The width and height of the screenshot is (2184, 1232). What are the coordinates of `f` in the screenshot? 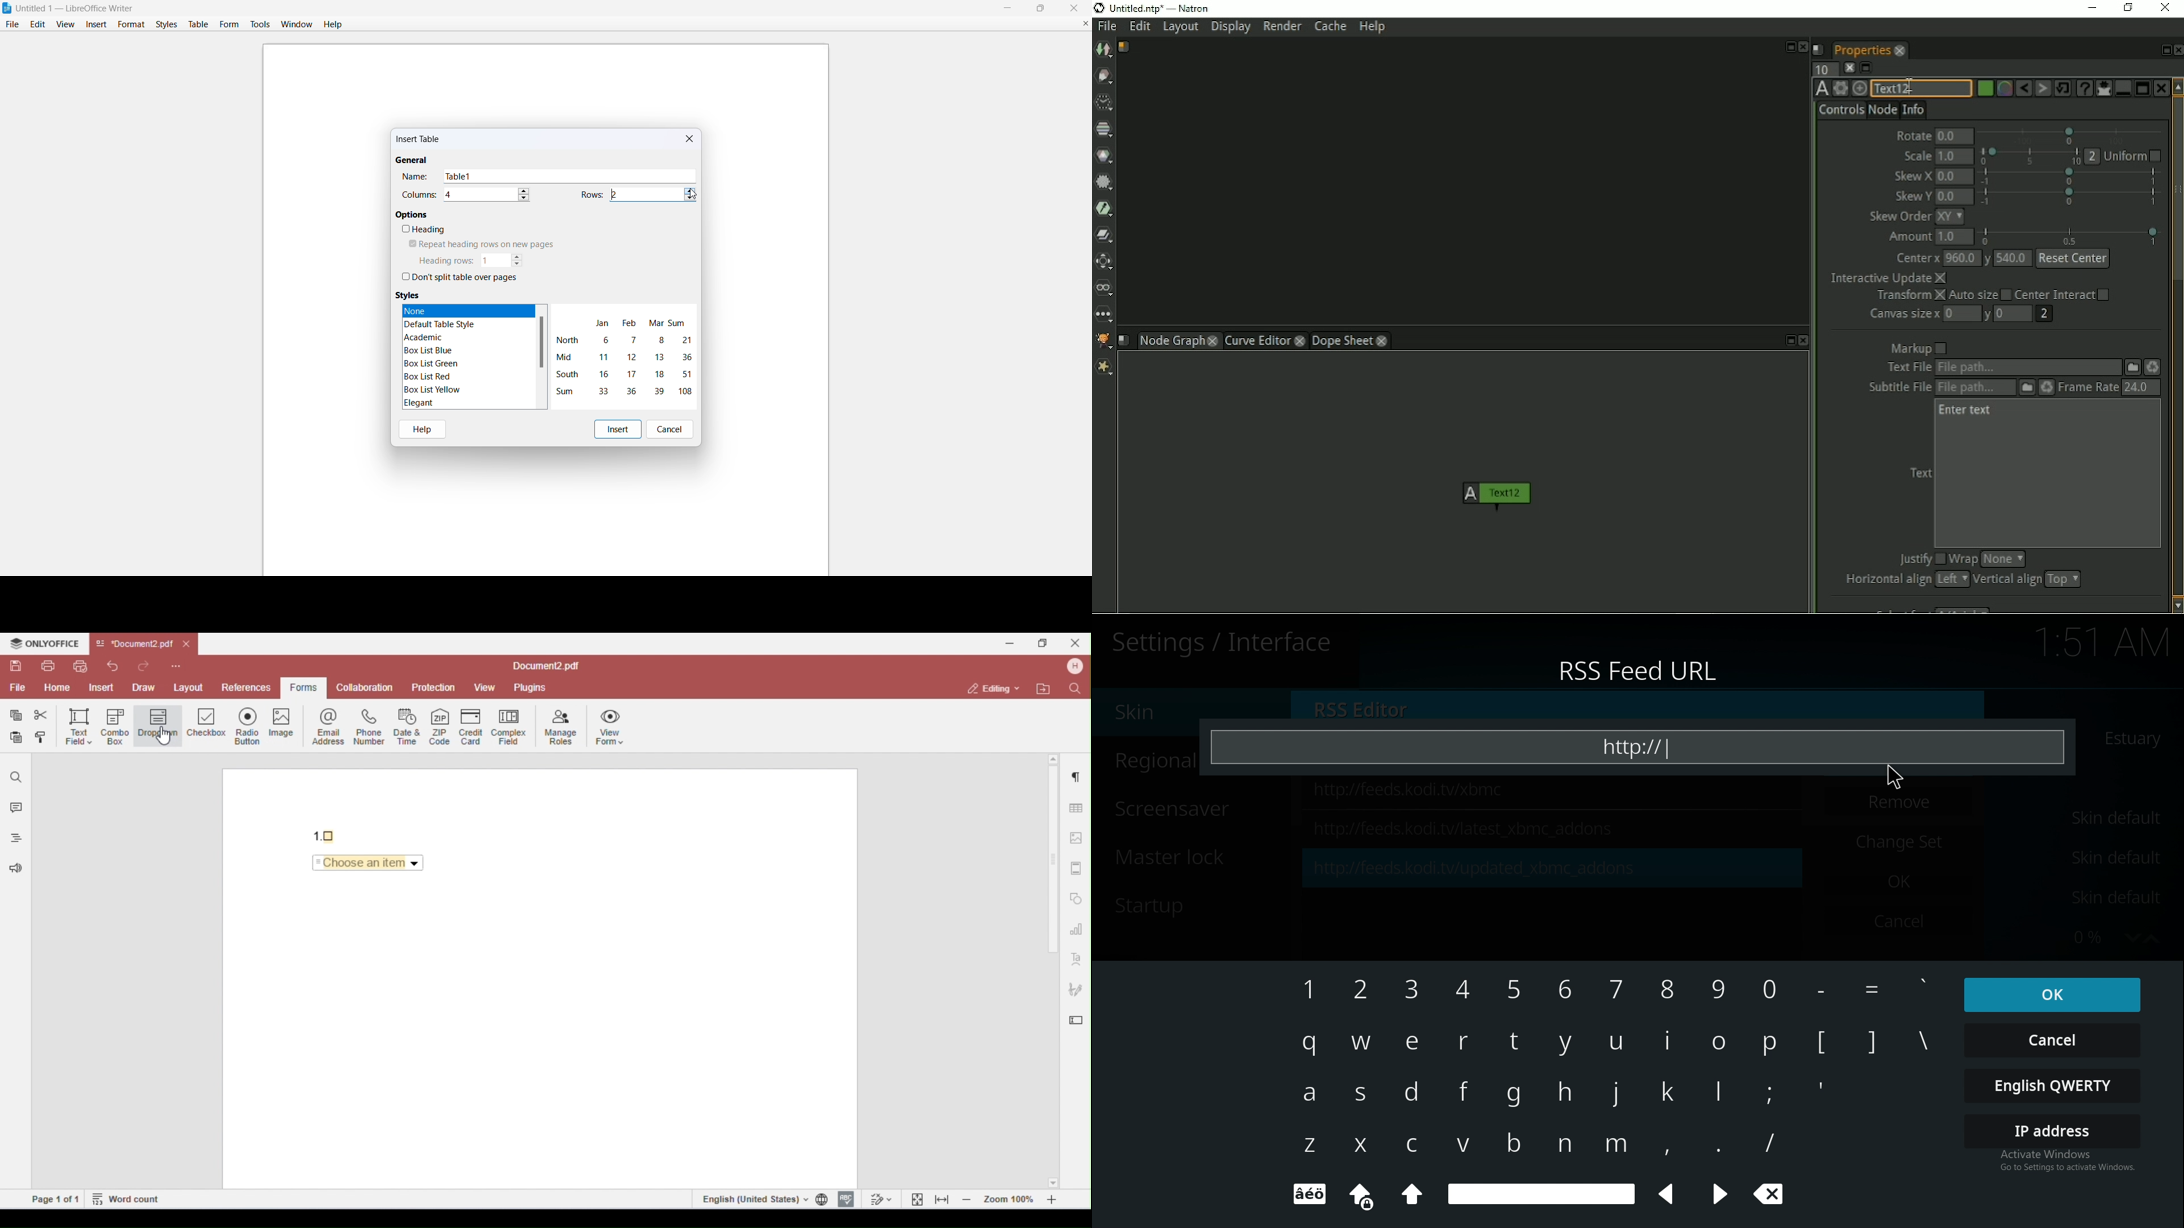 It's located at (1468, 1094).